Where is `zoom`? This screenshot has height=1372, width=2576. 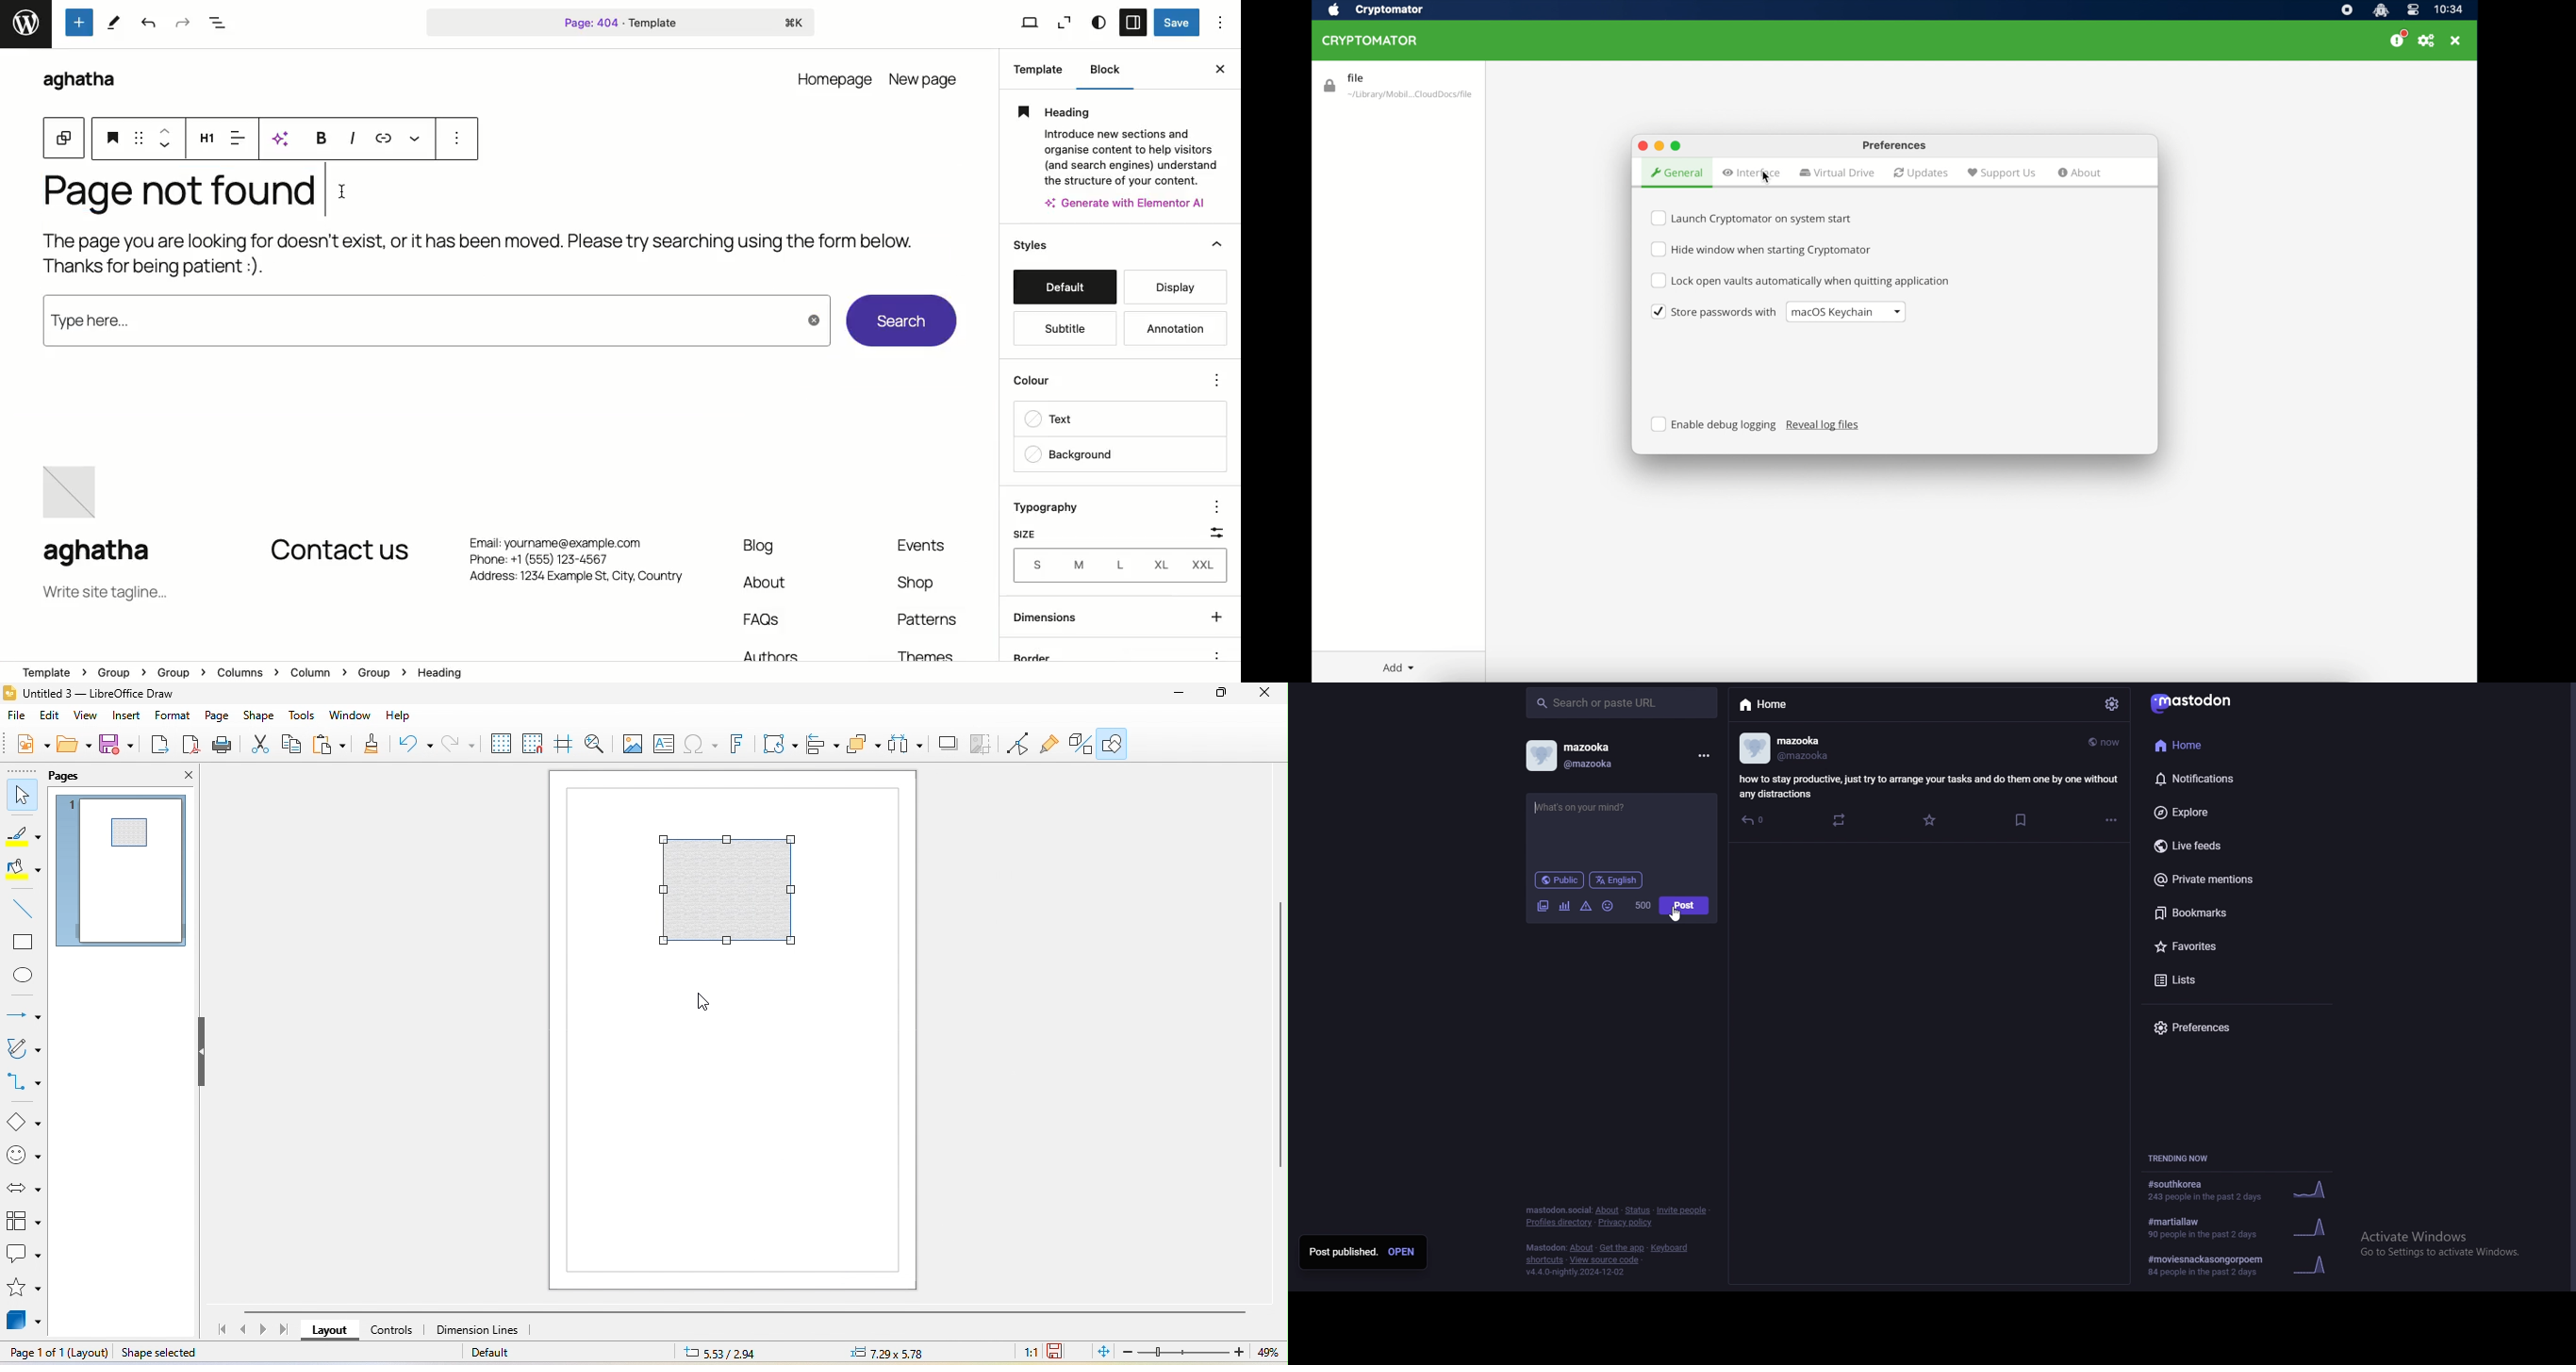 zoom is located at coordinates (1198, 1354).